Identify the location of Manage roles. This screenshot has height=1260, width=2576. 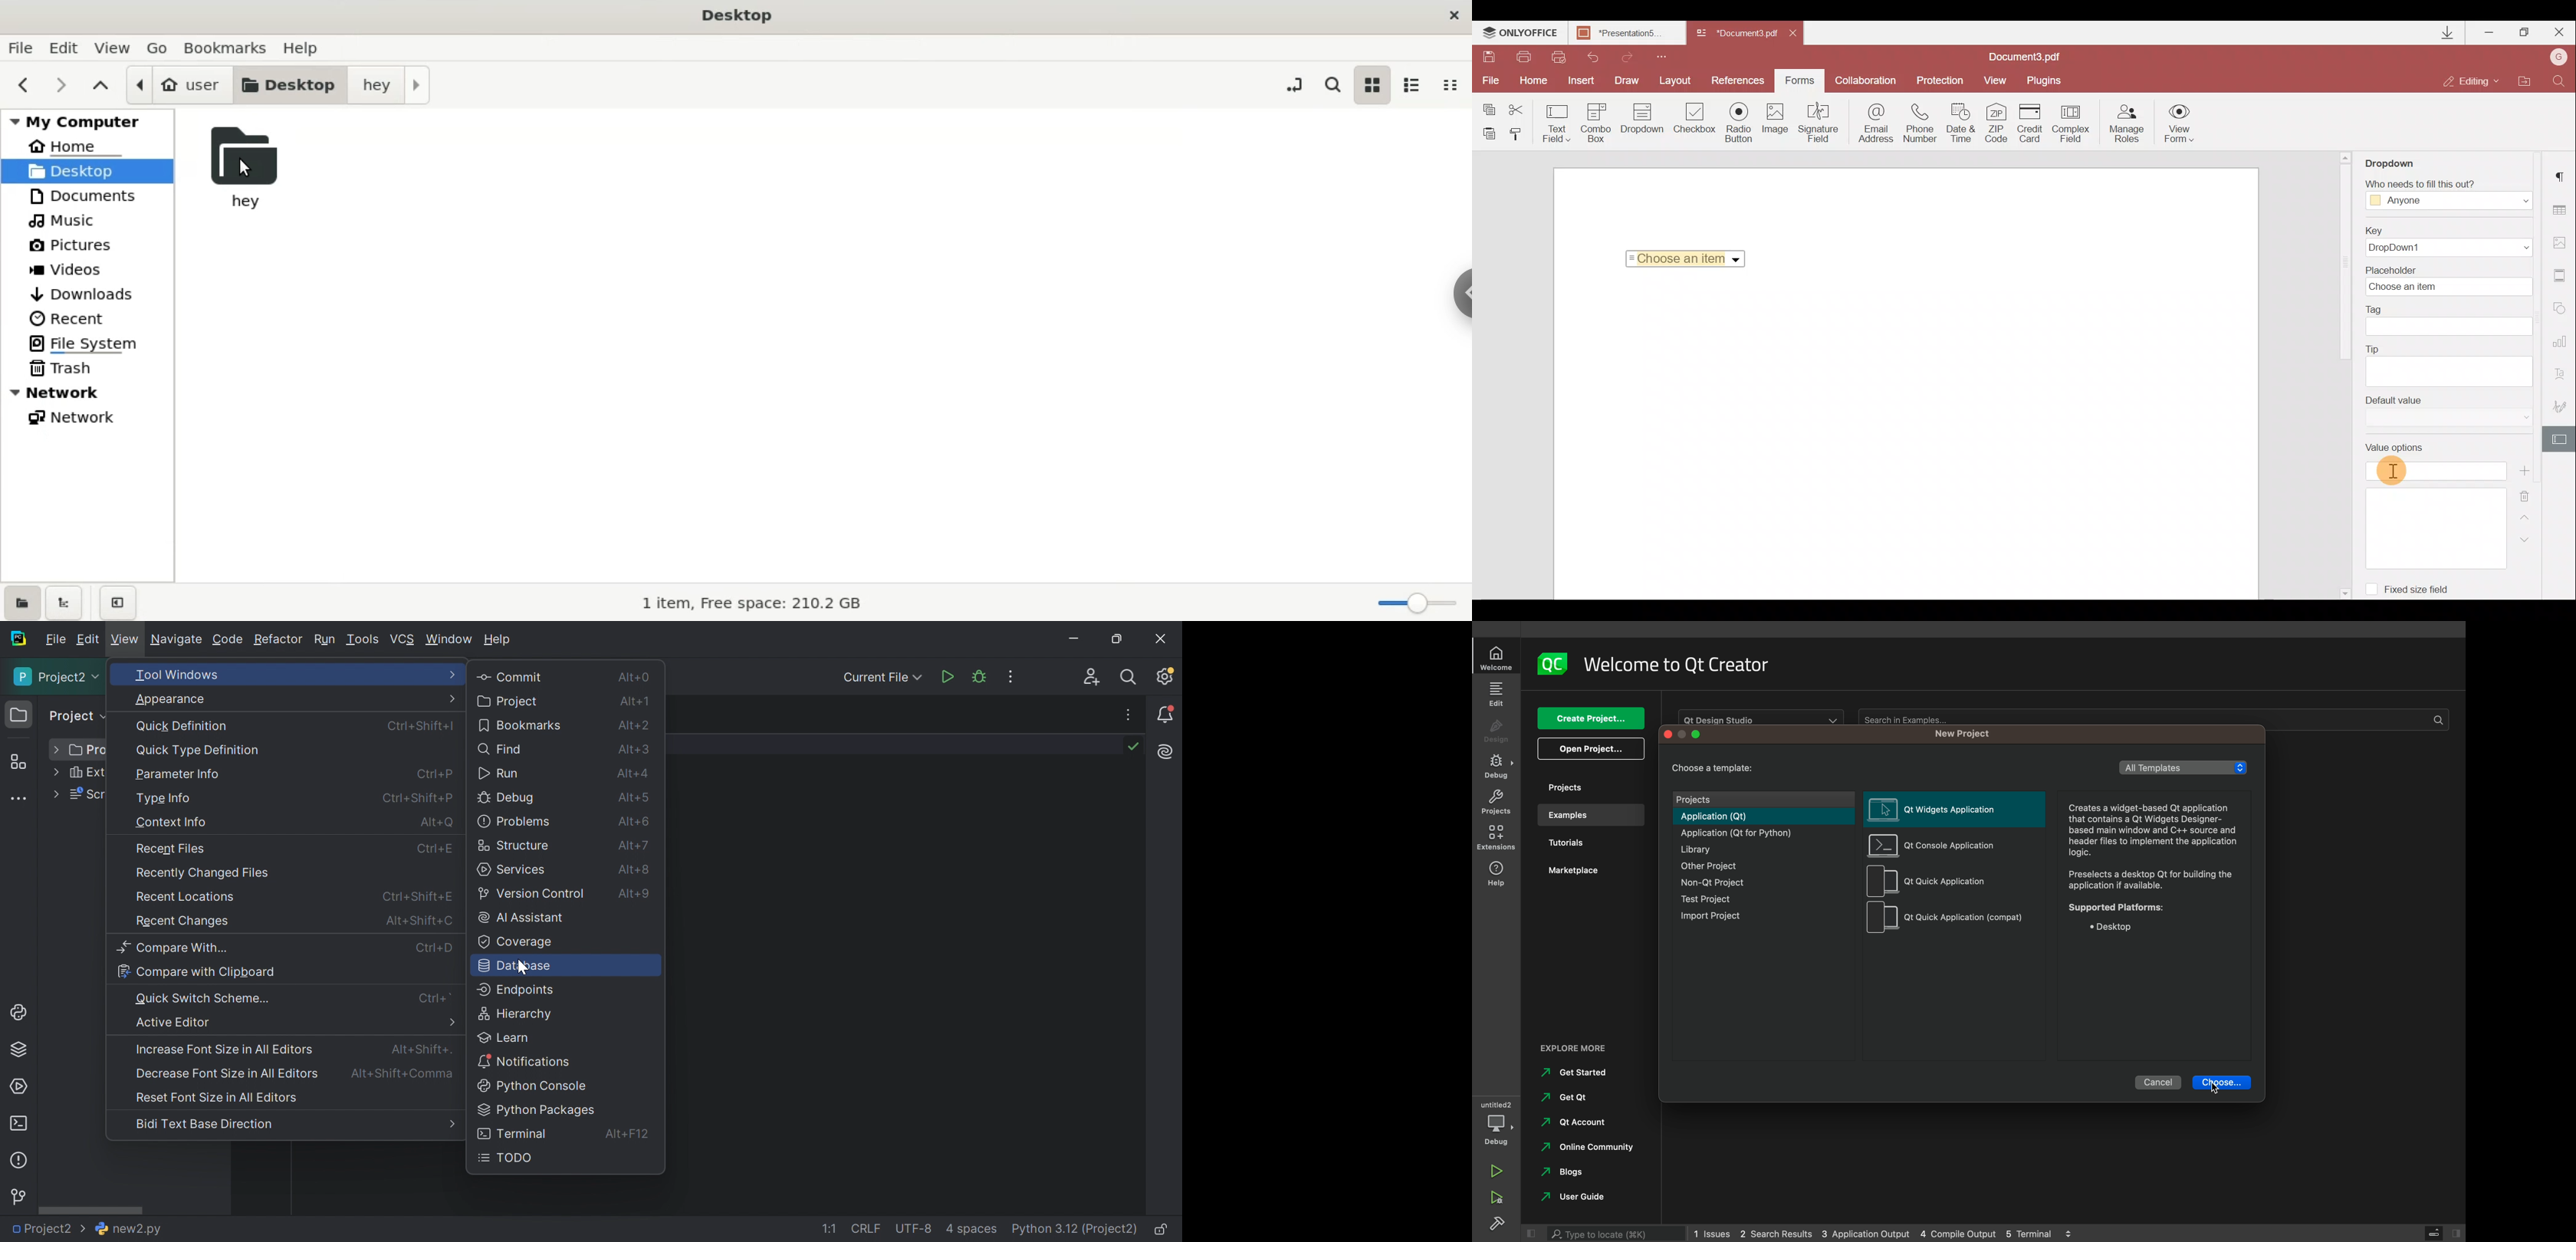
(2126, 124).